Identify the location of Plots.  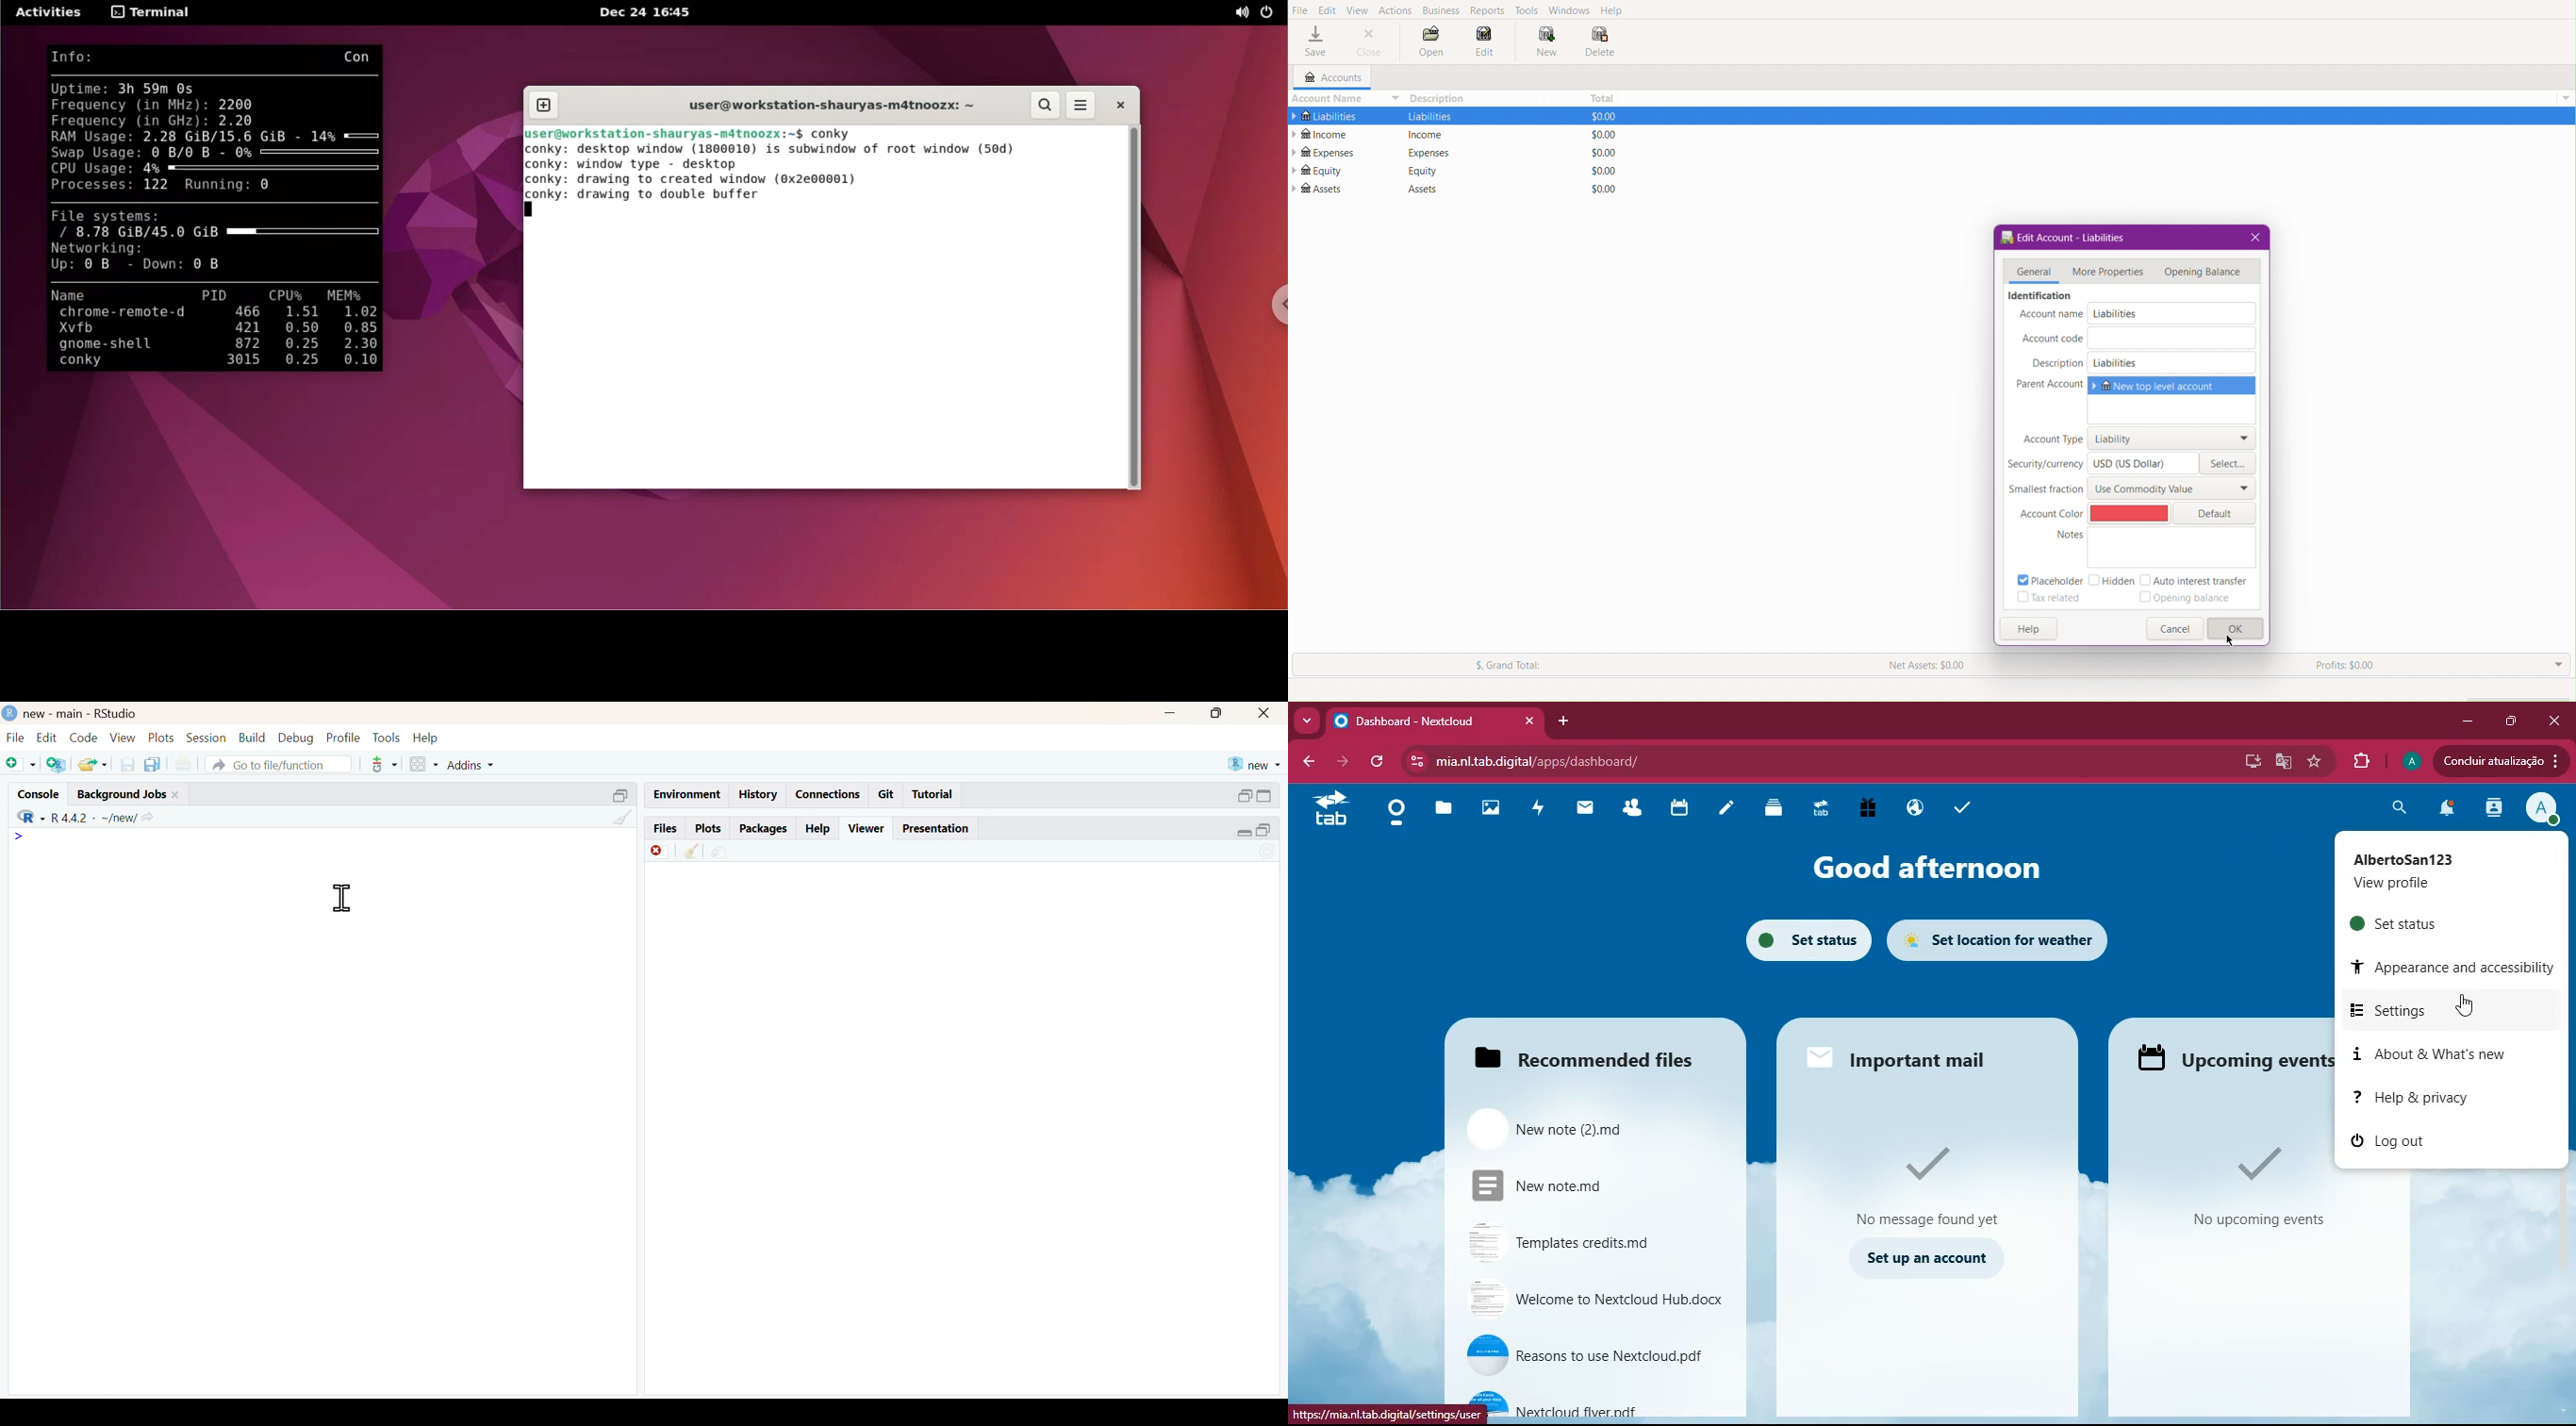
(160, 736).